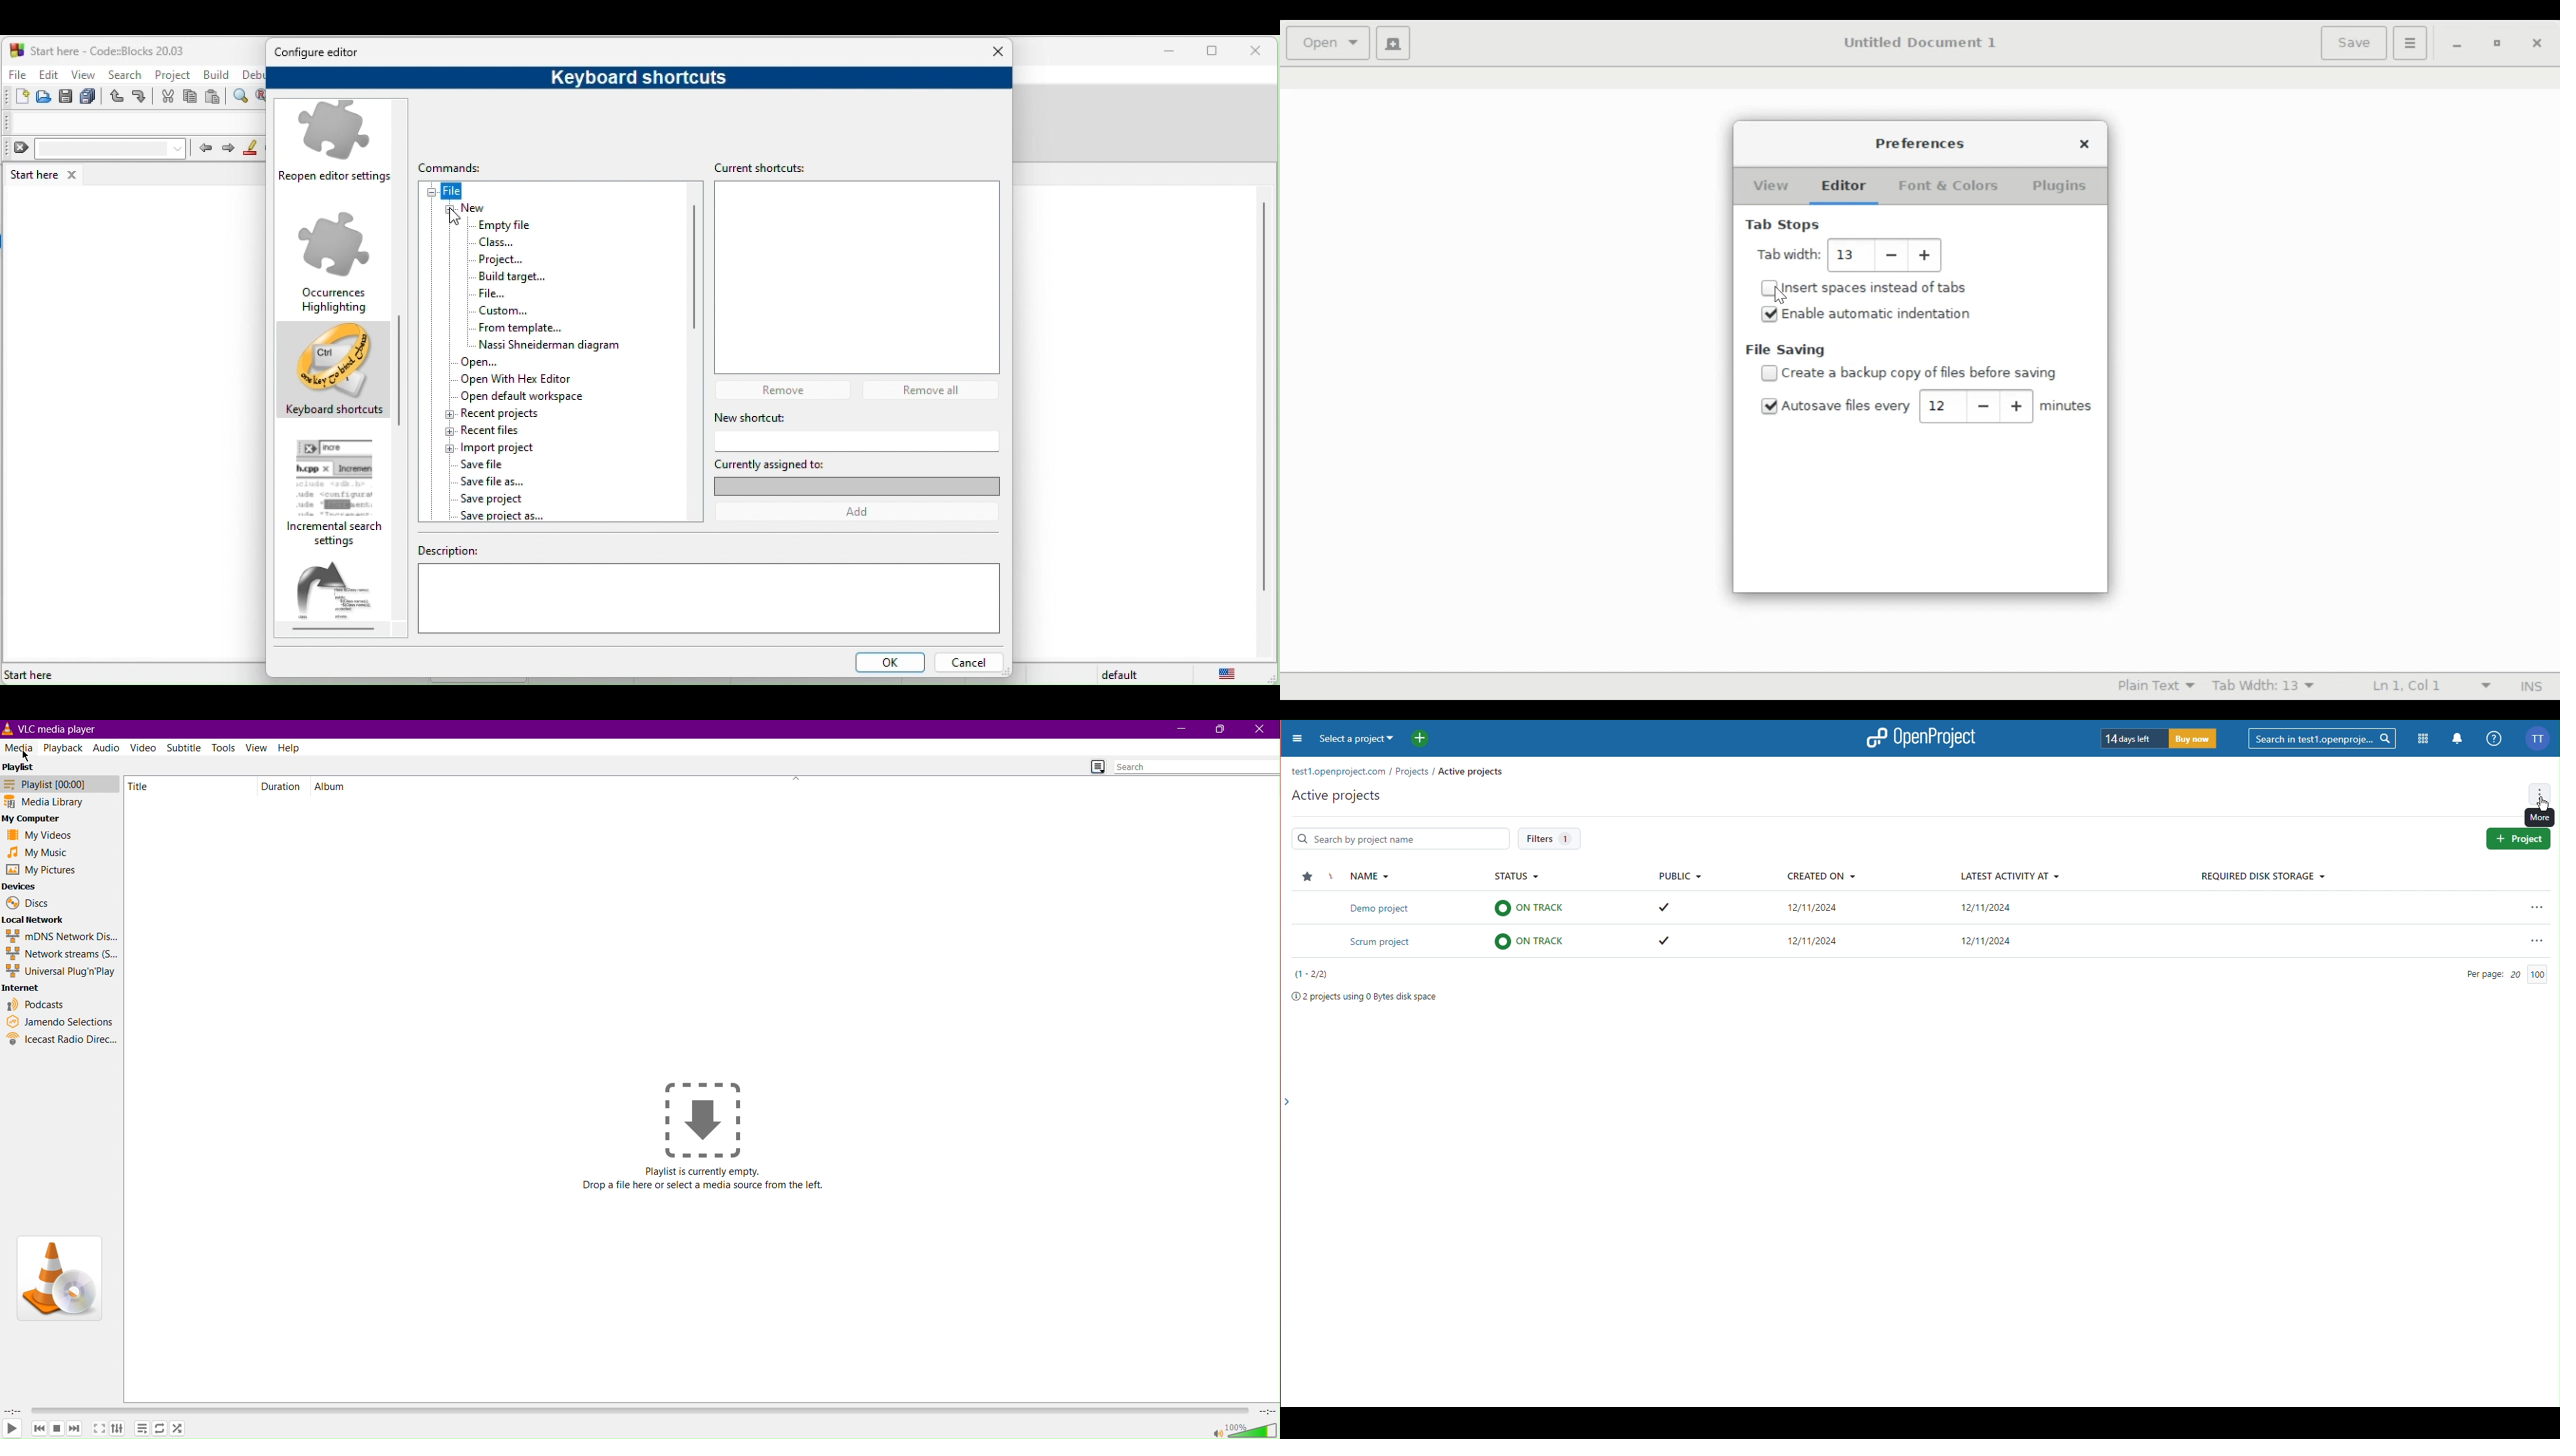 The width and height of the screenshot is (2576, 1456). Describe the element at coordinates (204, 147) in the screenshot. I see `prev` at that location.